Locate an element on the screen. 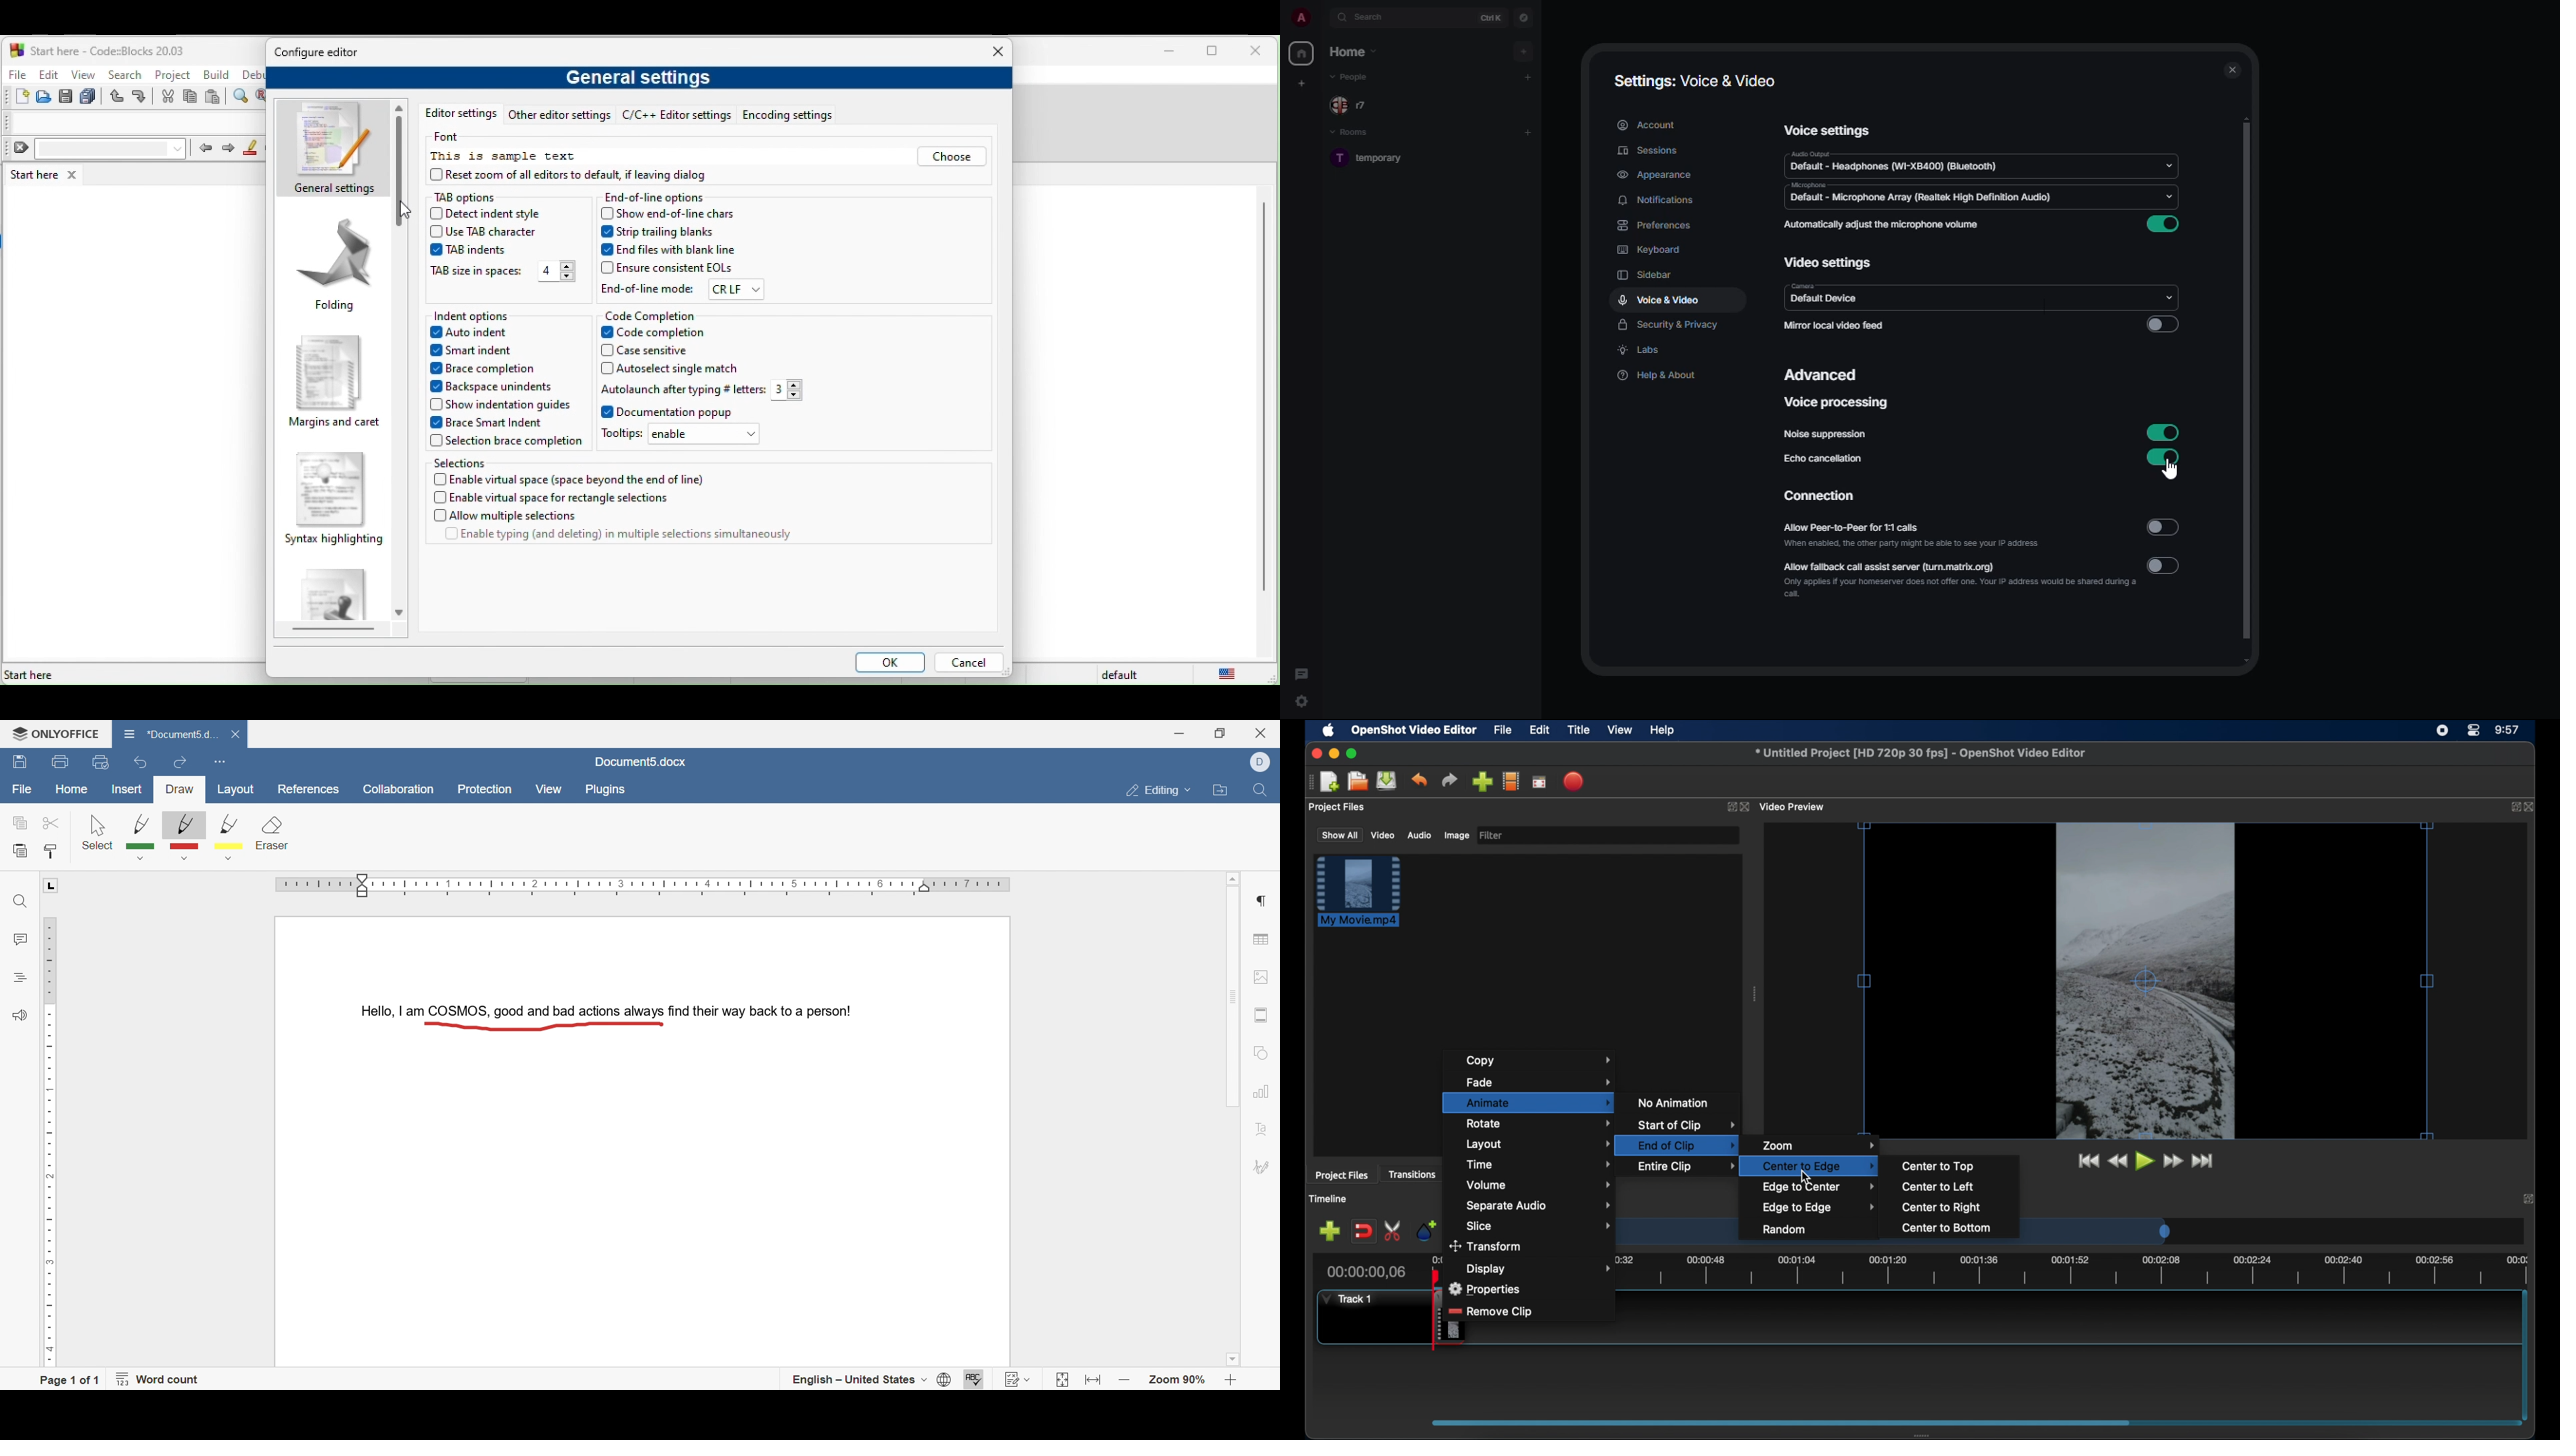  edit is located at coordinates (1539, 731).